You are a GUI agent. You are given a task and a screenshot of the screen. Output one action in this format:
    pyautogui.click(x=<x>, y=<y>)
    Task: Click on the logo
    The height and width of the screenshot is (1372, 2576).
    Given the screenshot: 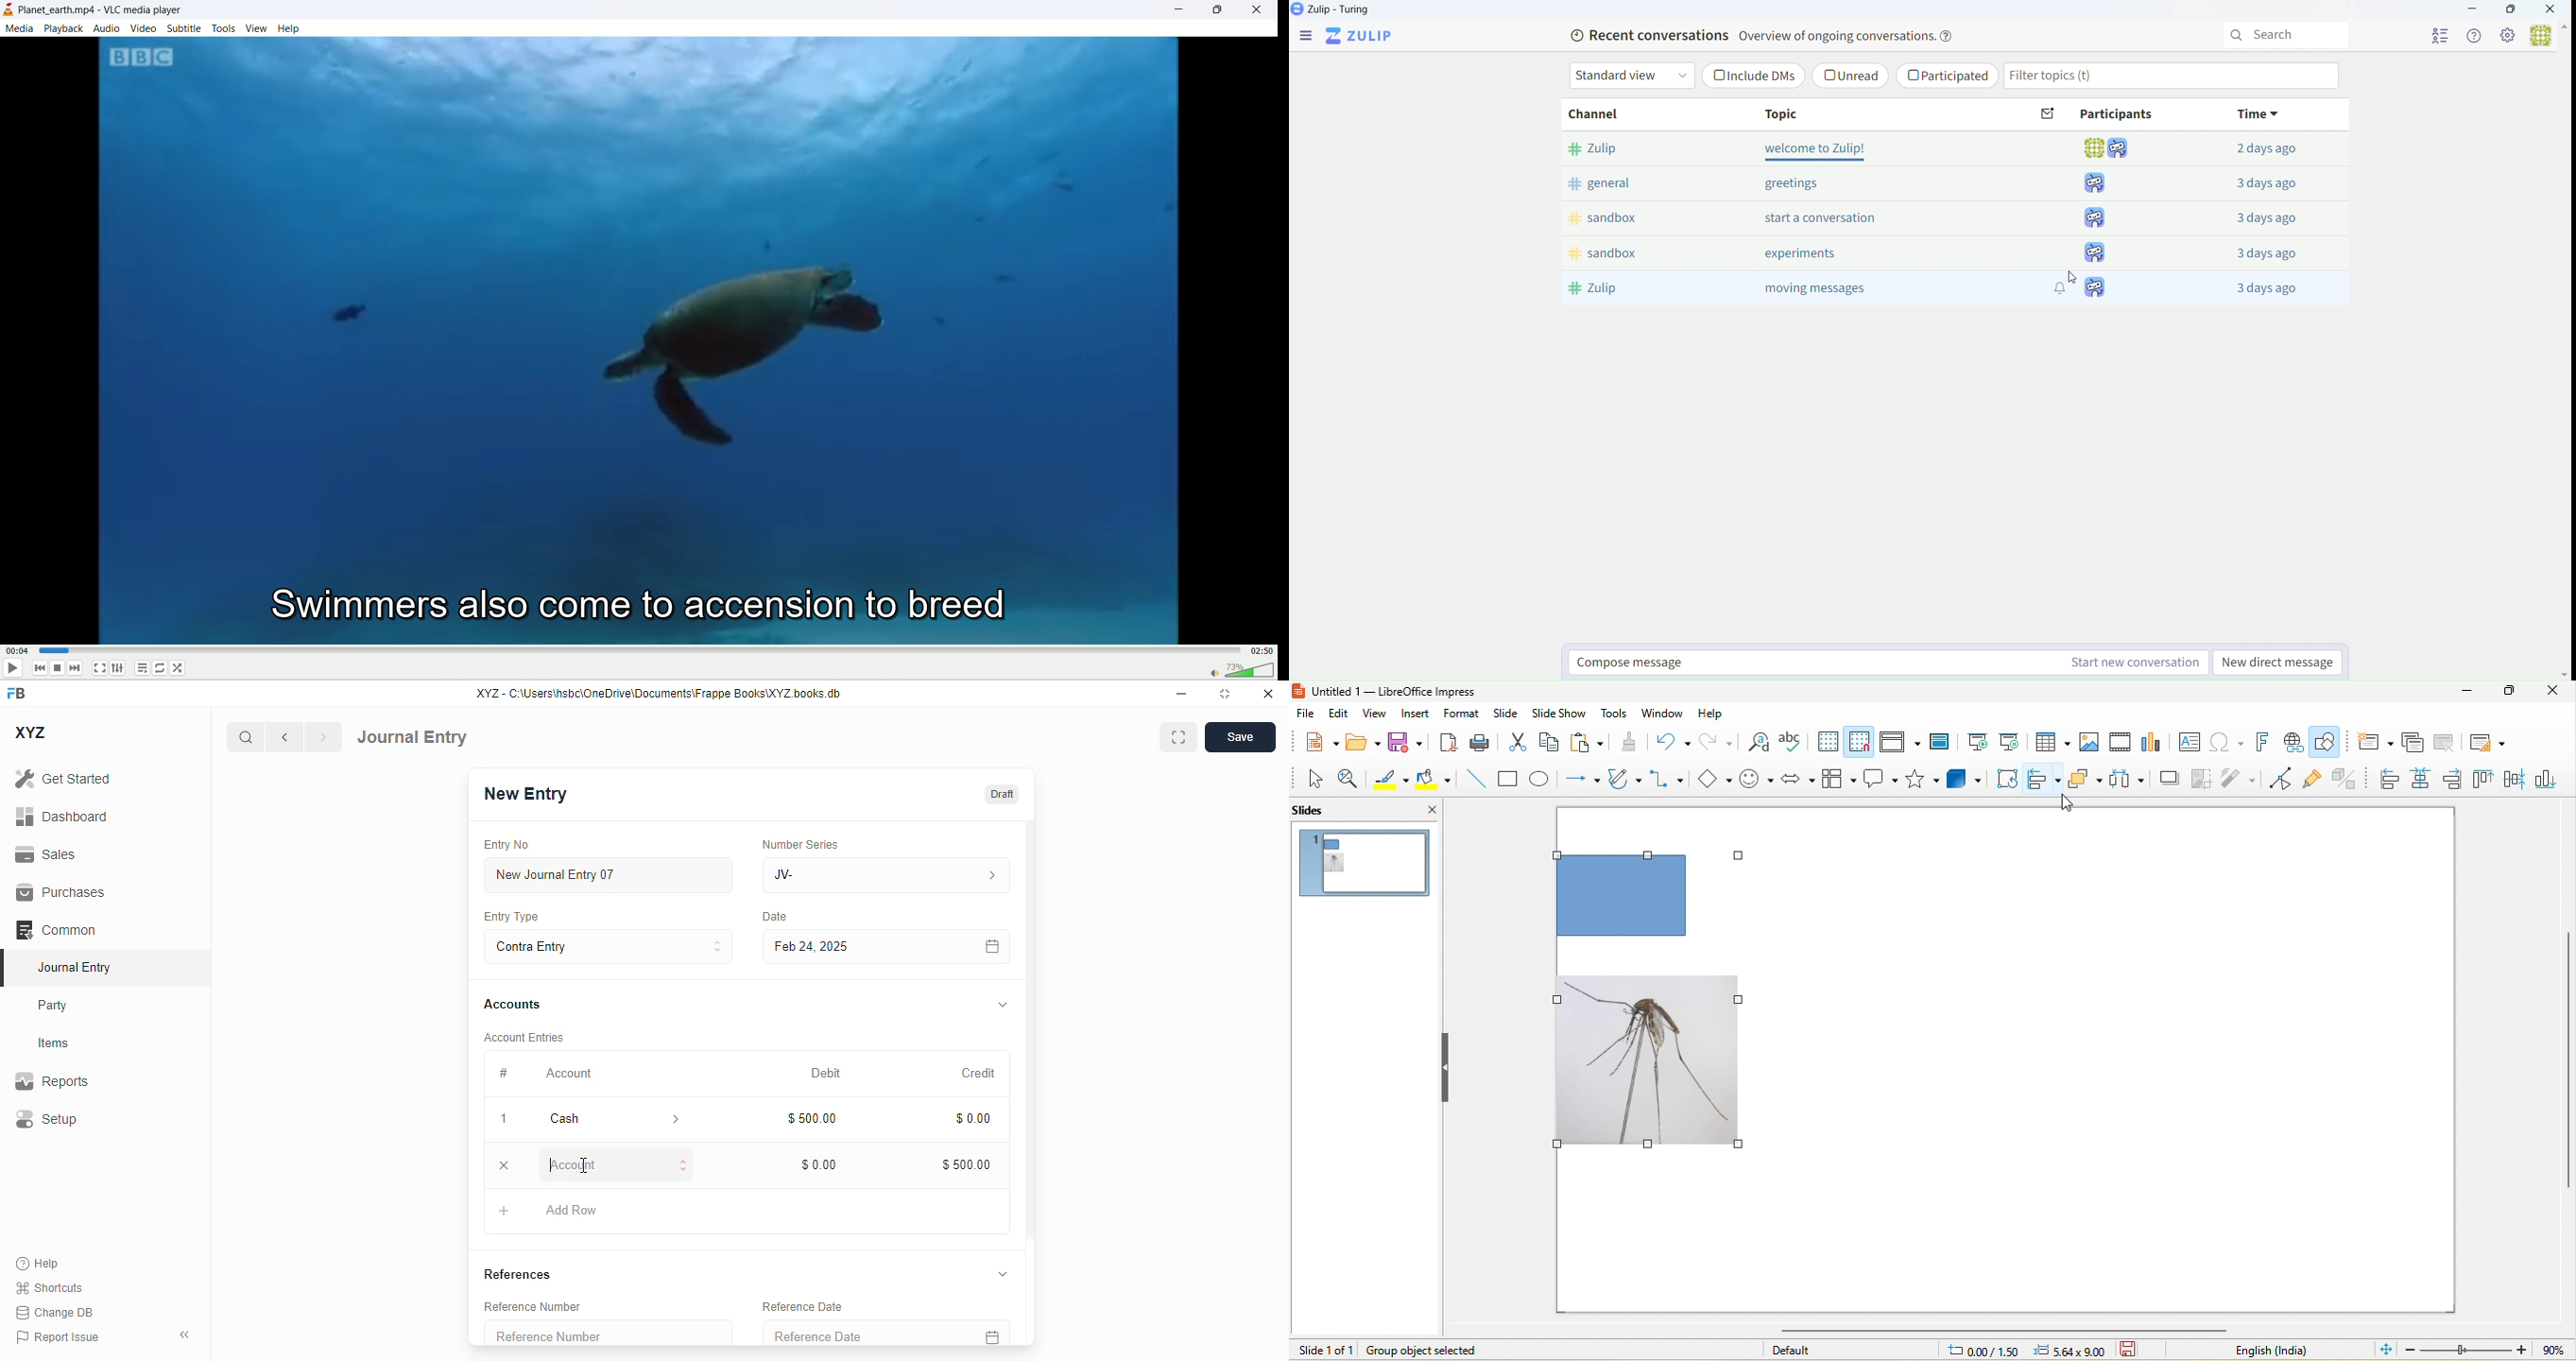 What is the action you would take?
    pyautogui.click(x=9, y=8)
    